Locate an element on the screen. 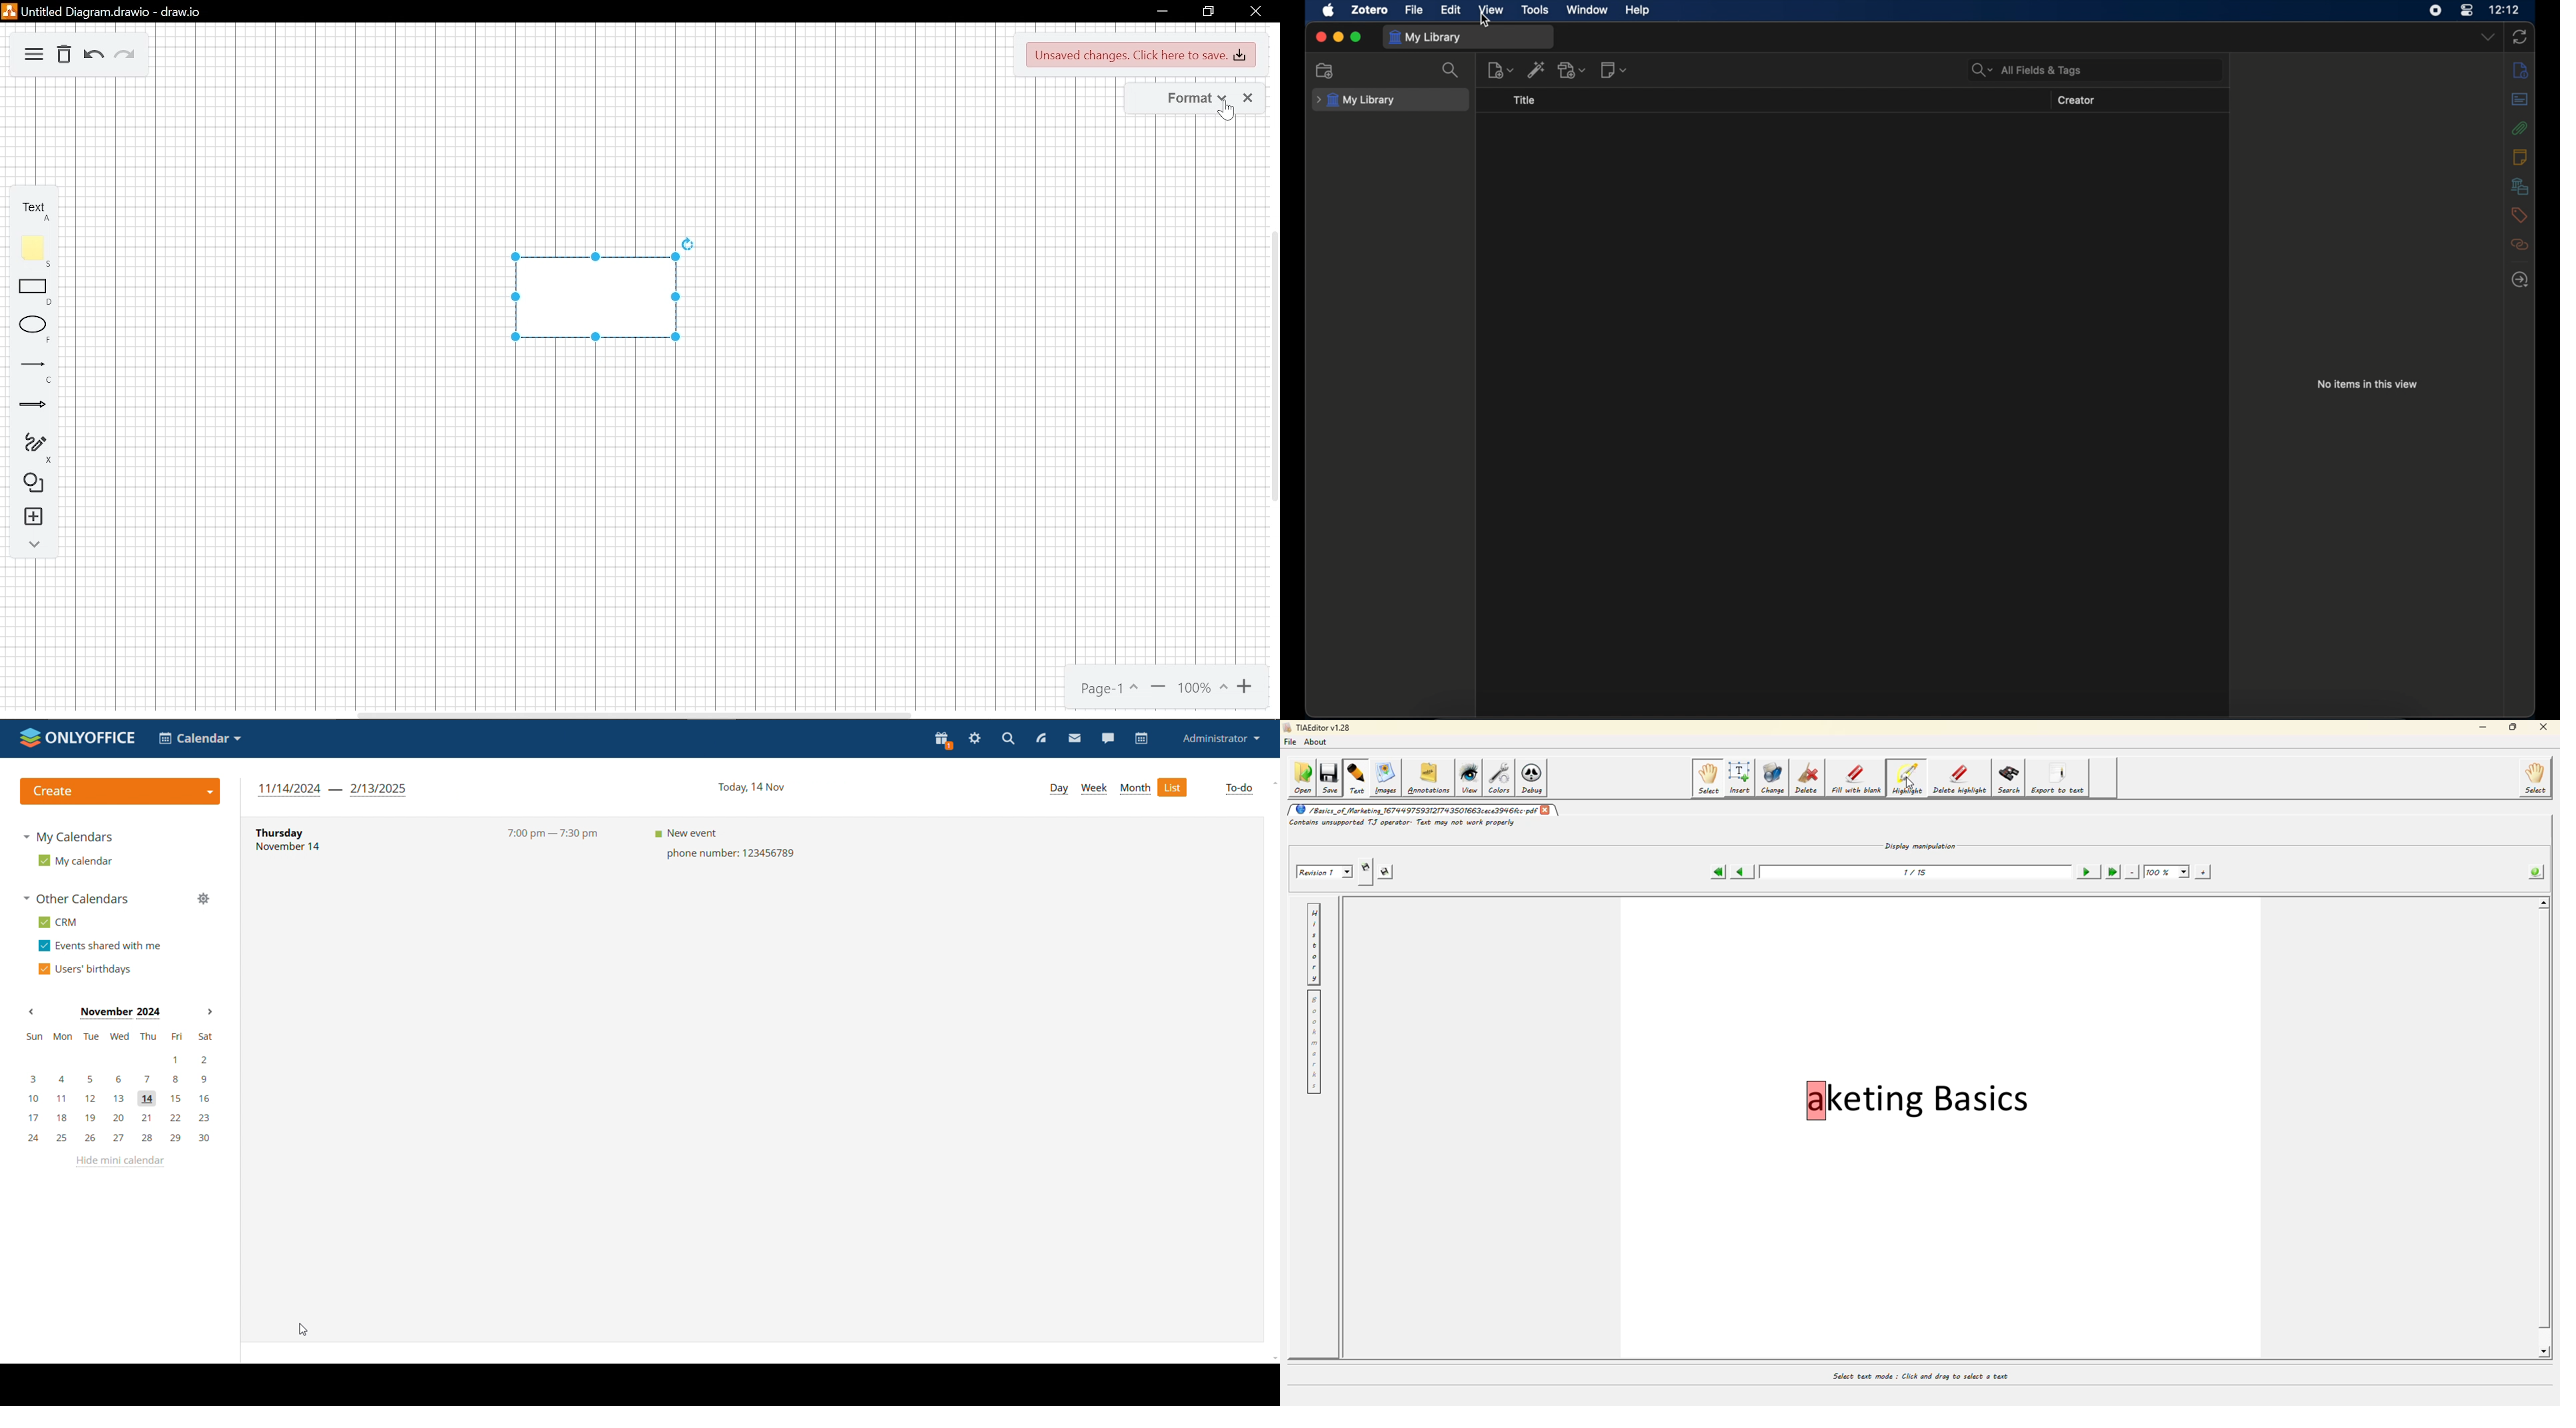 Image resolution: width=2576 pixels, height=1428 pixels. search bar is located at coordinates (2027, 69).